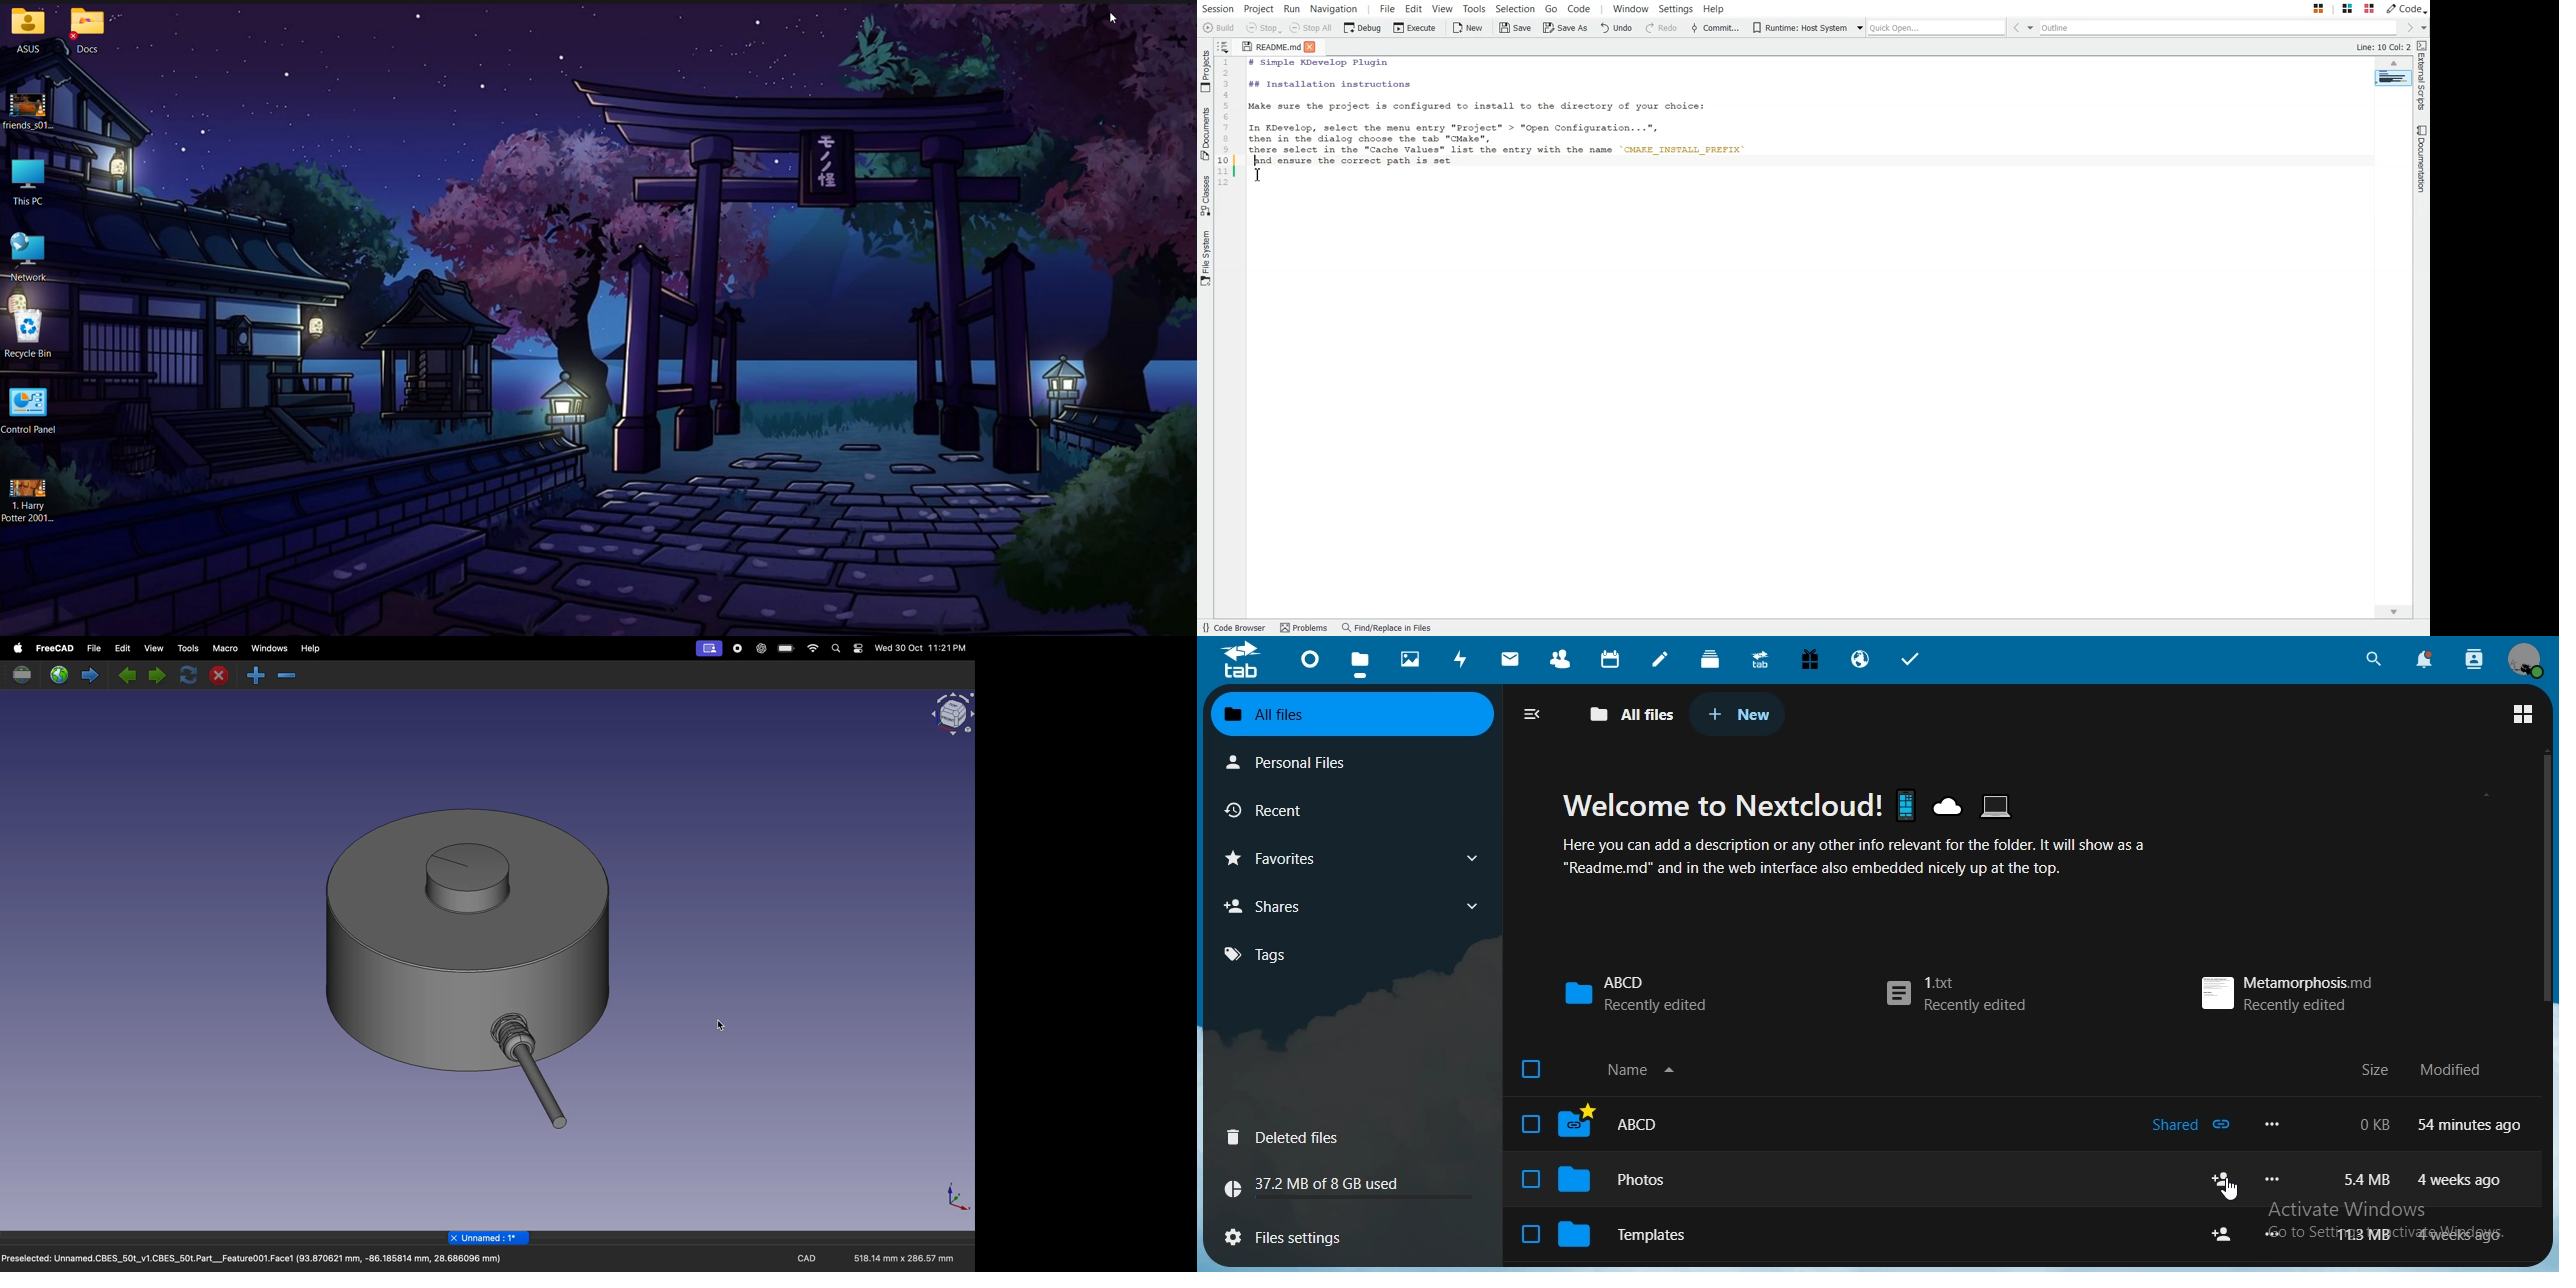 Image resolution: width=2576 pixels, height=1288 pixels. Describe the element at coordinates (1267, 954) in the screenshot. I see `tags` at that location.